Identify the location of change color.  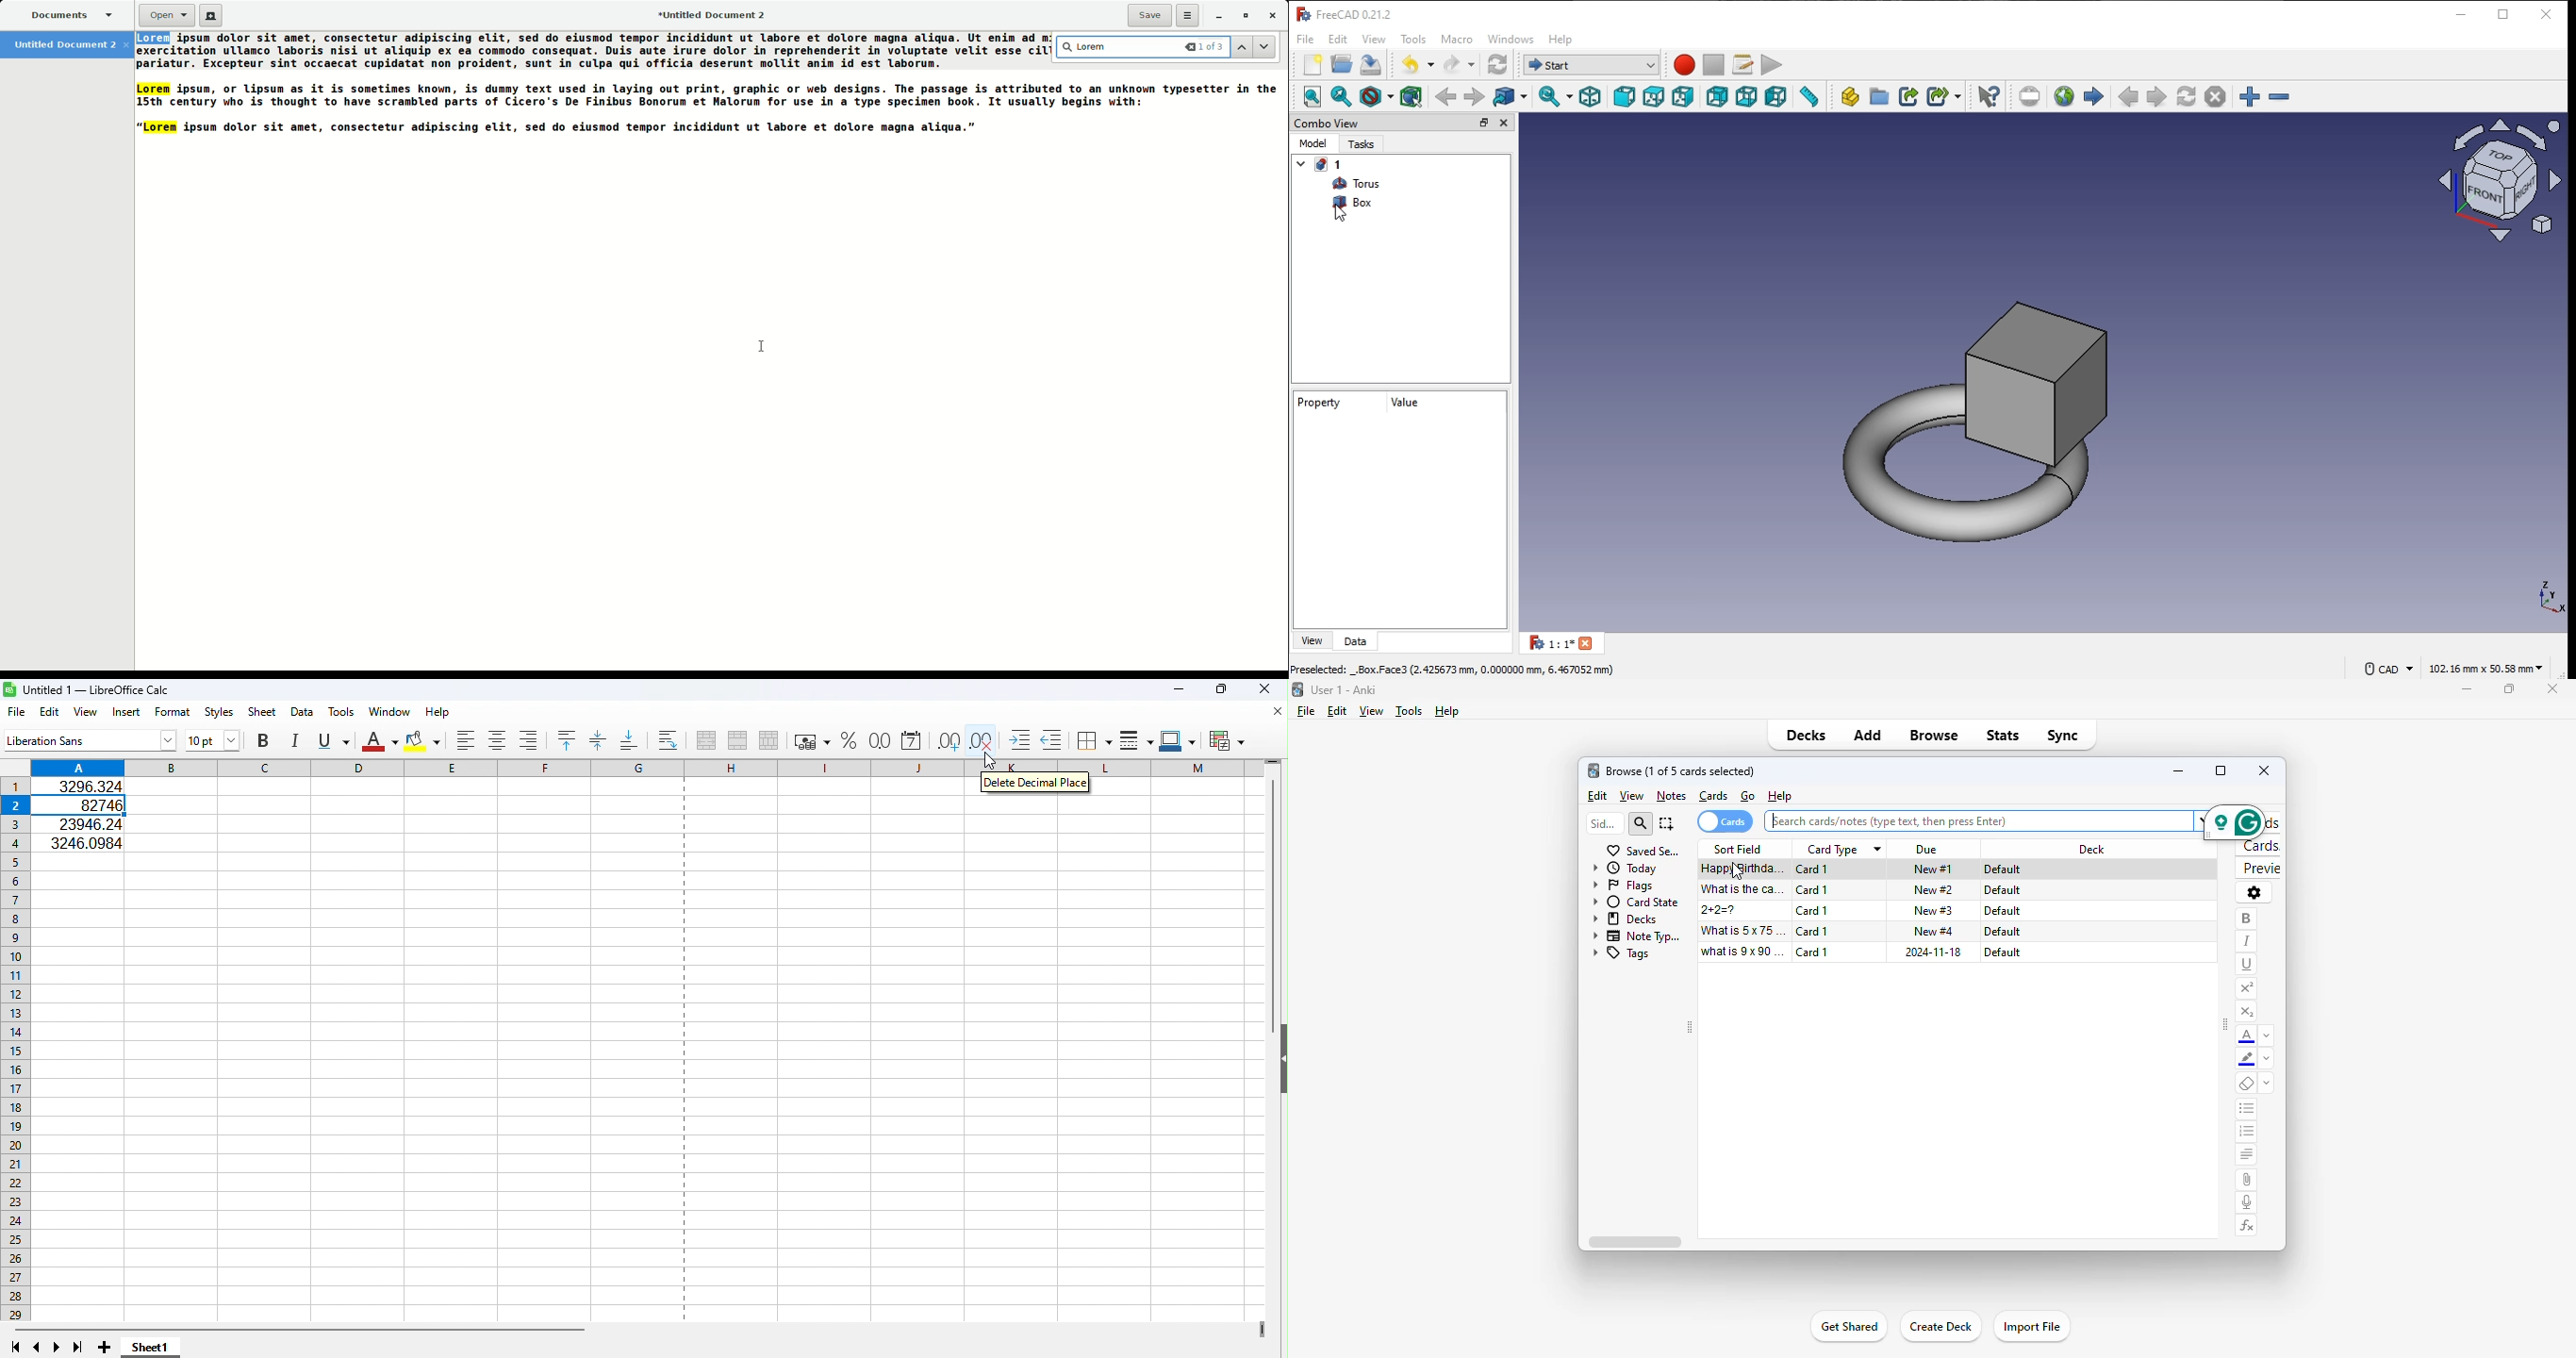
(2267, 1035).